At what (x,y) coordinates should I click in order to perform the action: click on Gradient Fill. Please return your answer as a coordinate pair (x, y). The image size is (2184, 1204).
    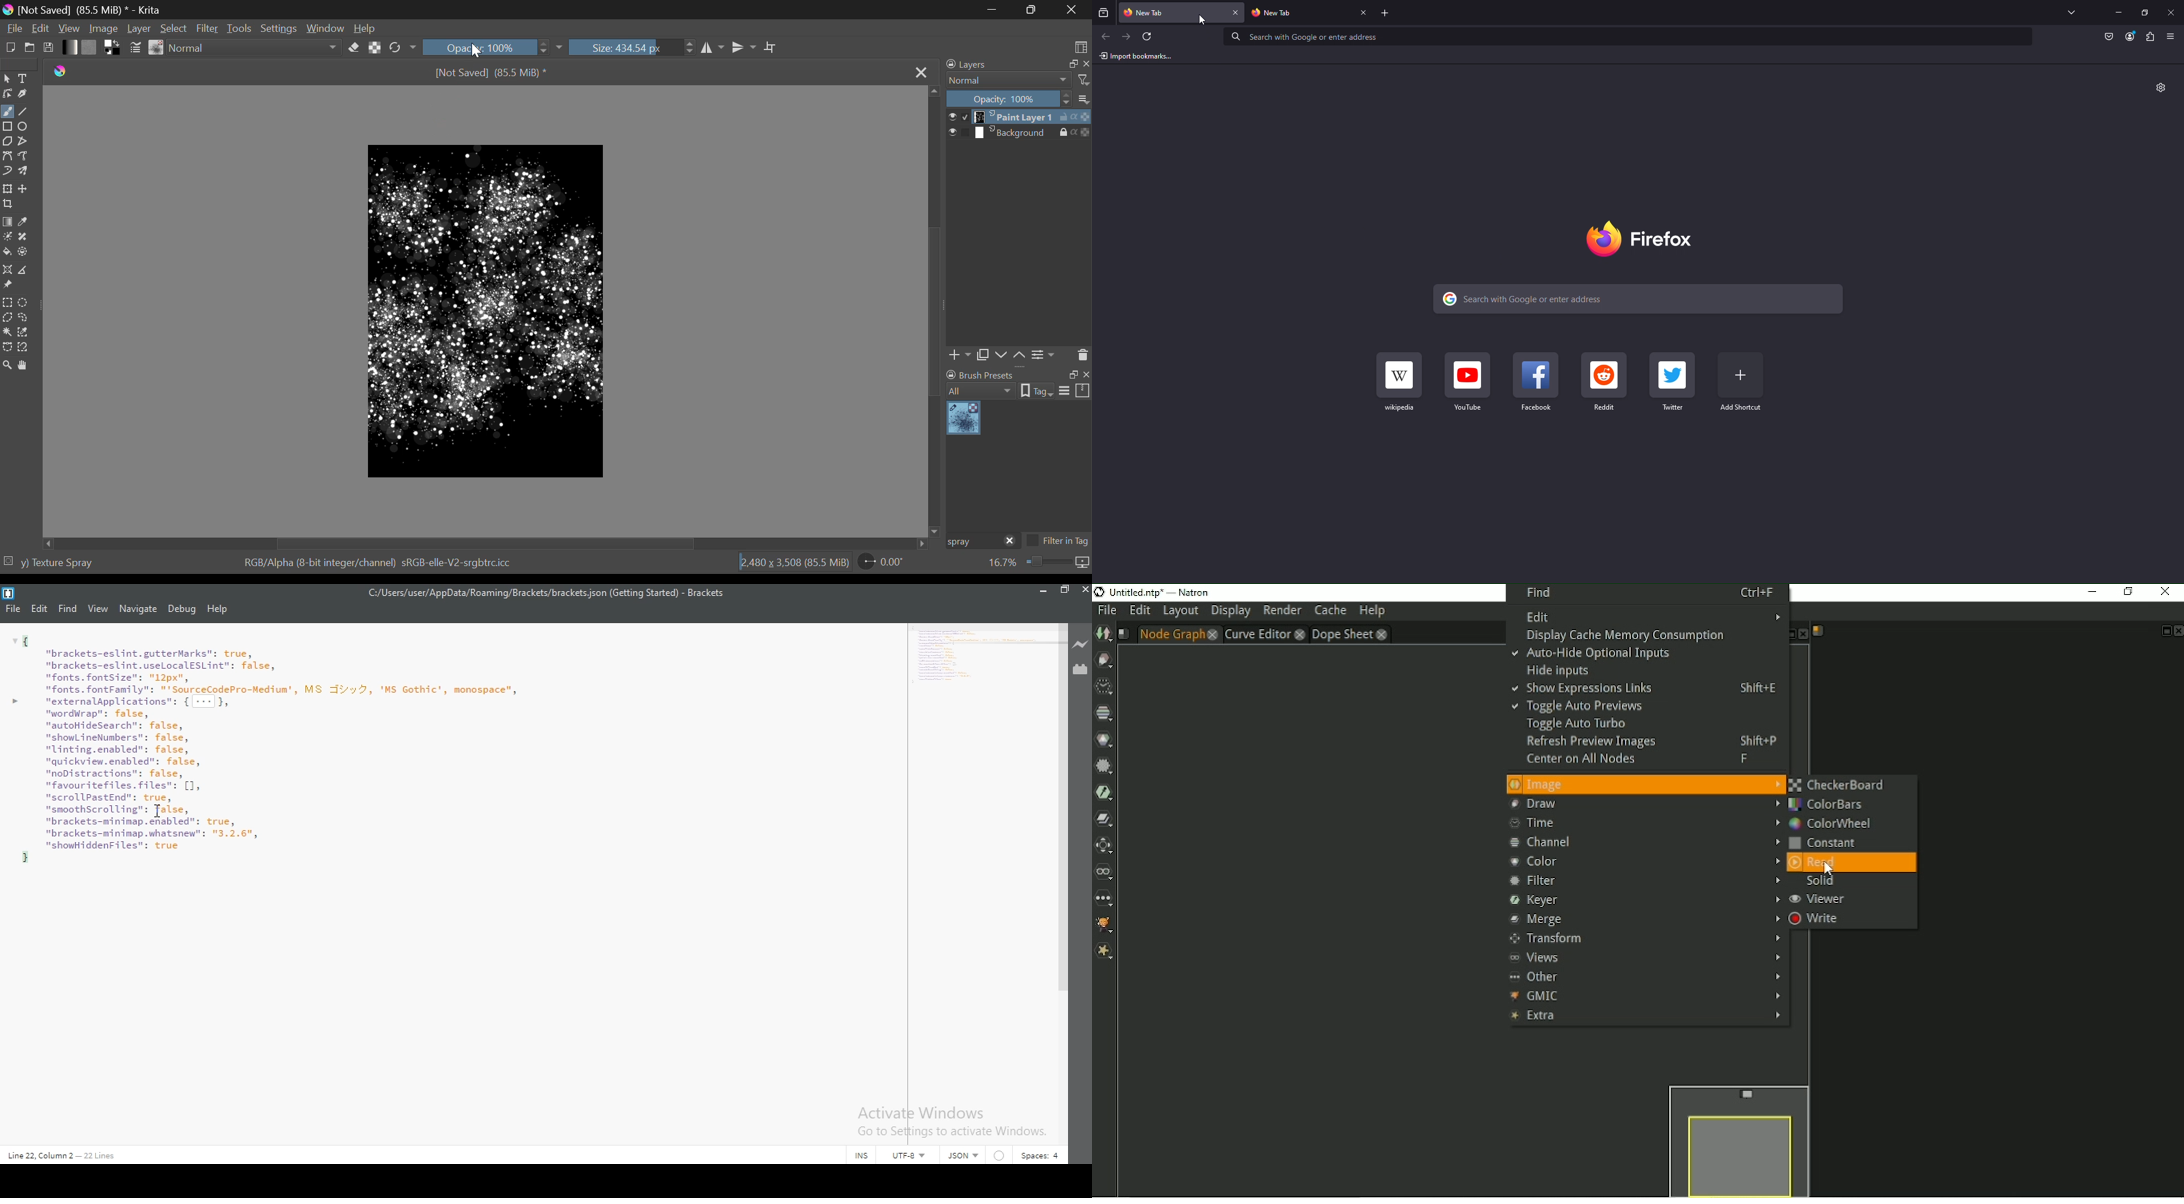
    Looking at the image, I should click on (8, 222).